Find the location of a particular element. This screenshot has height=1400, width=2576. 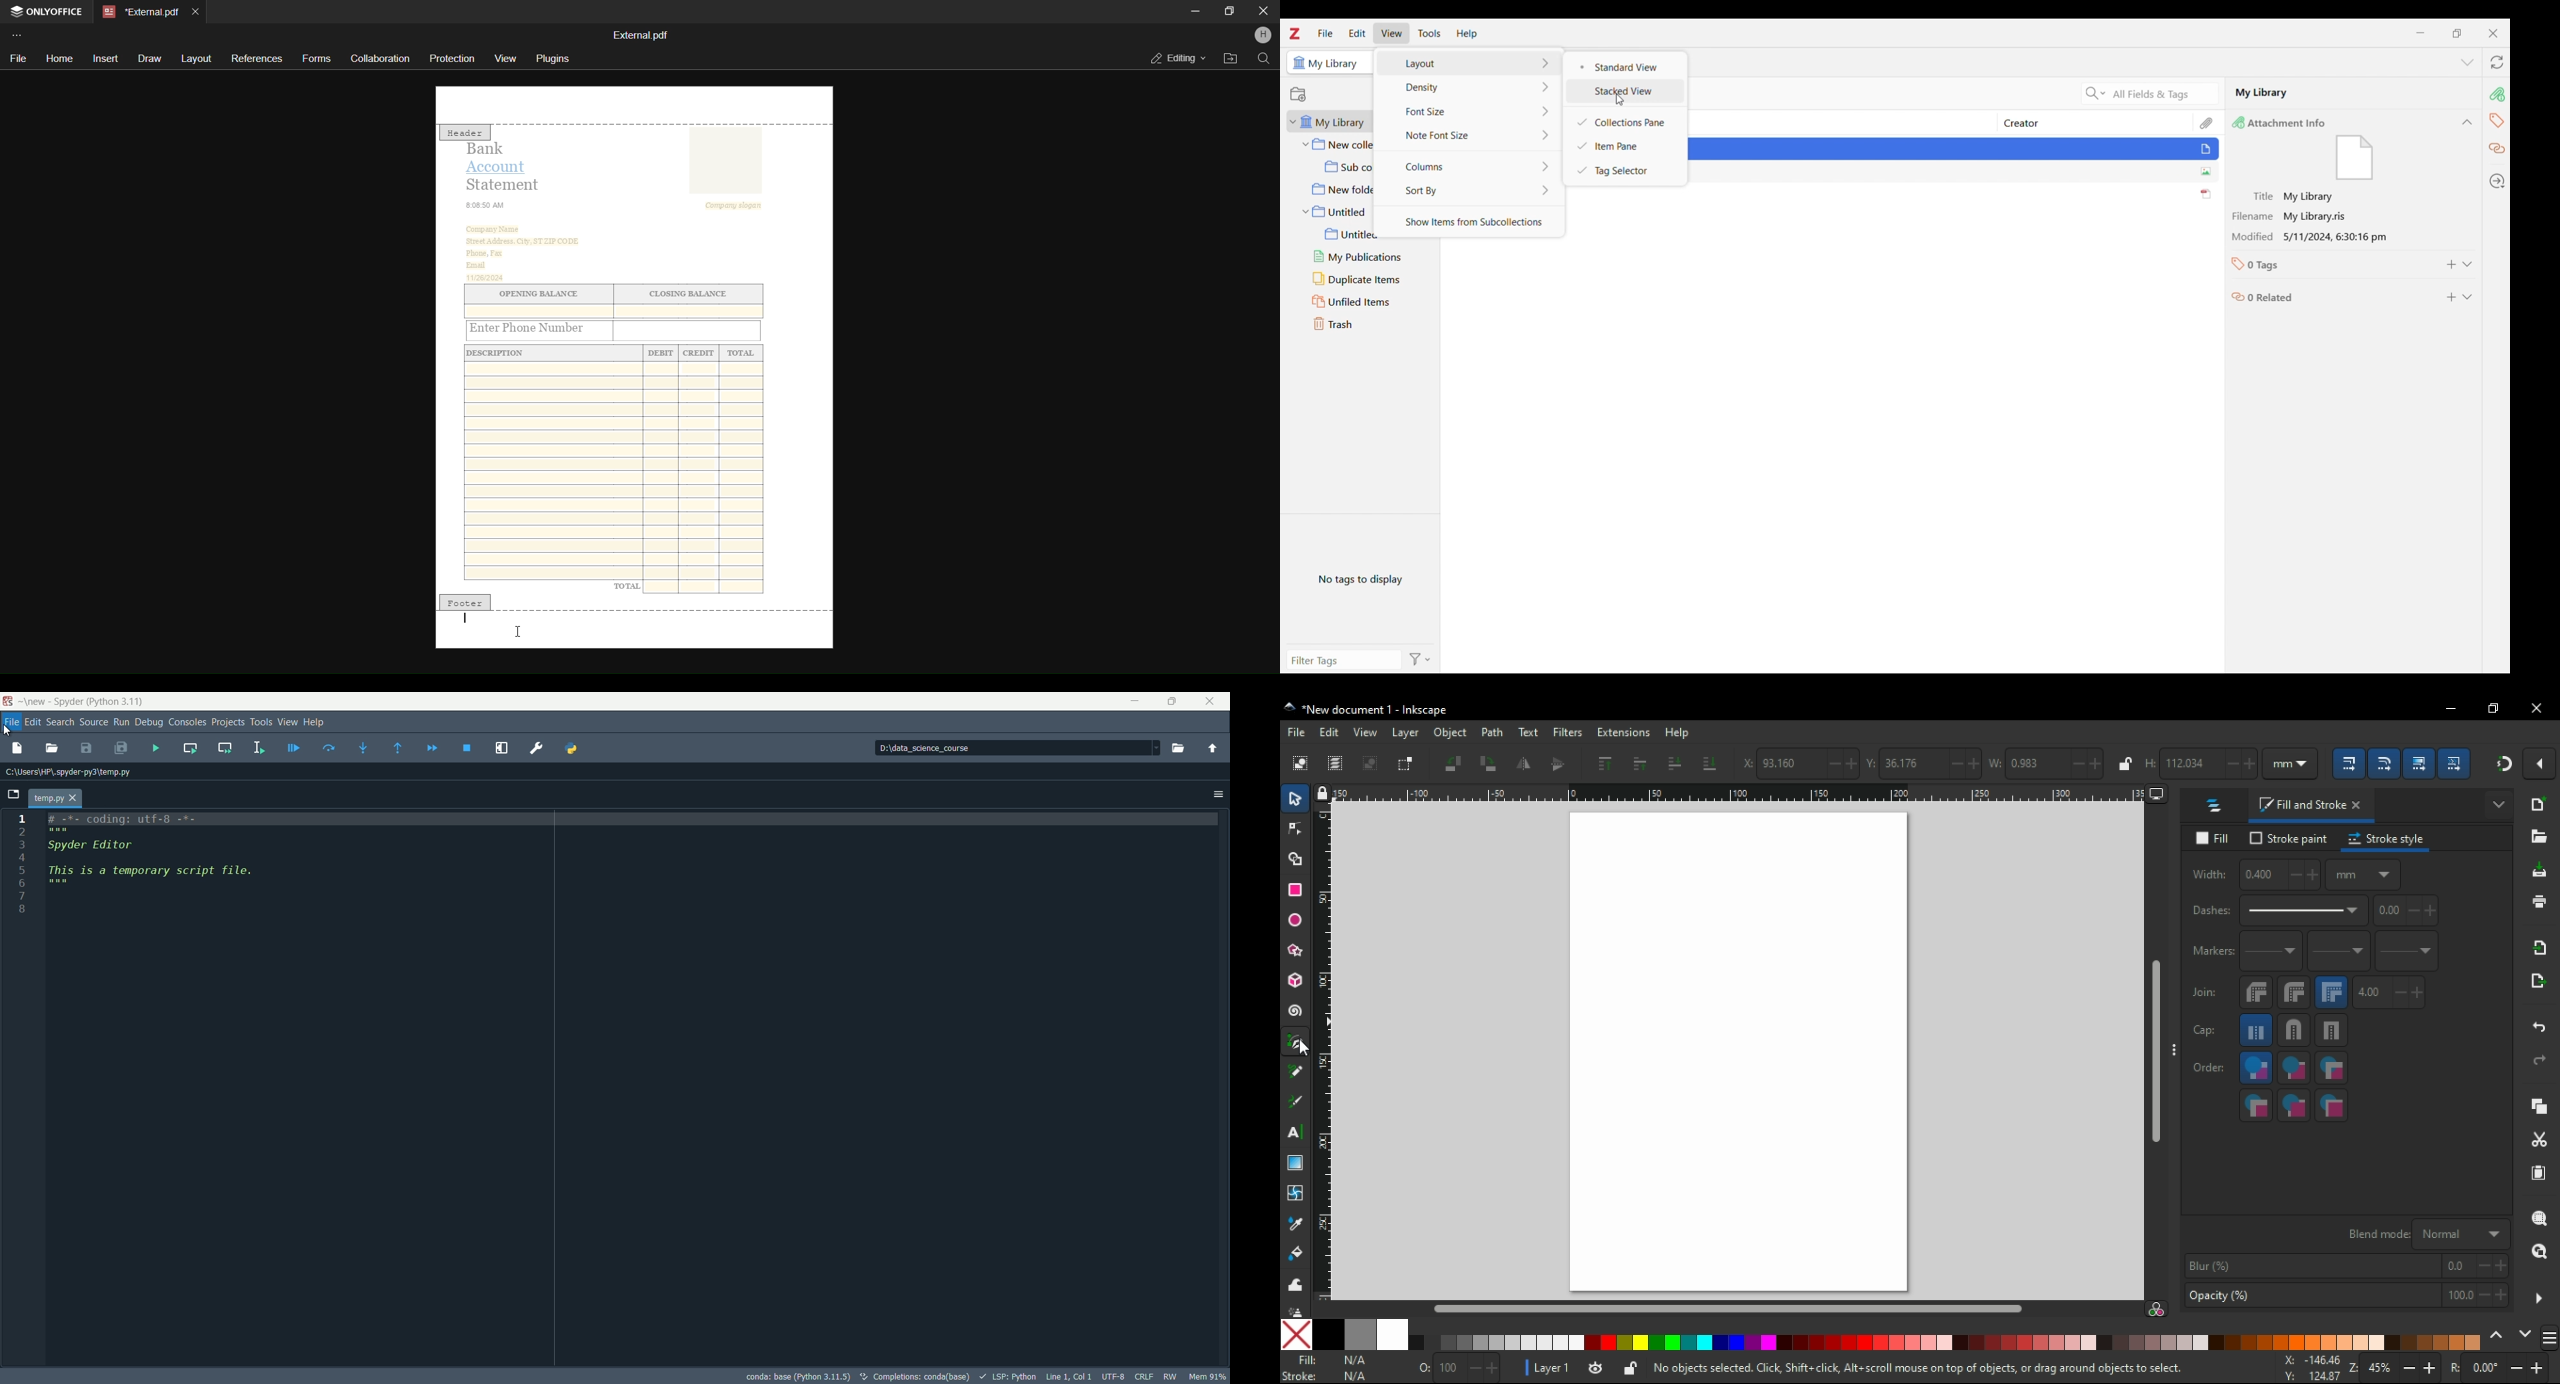

File icon is located at coordinates (2356, 160).